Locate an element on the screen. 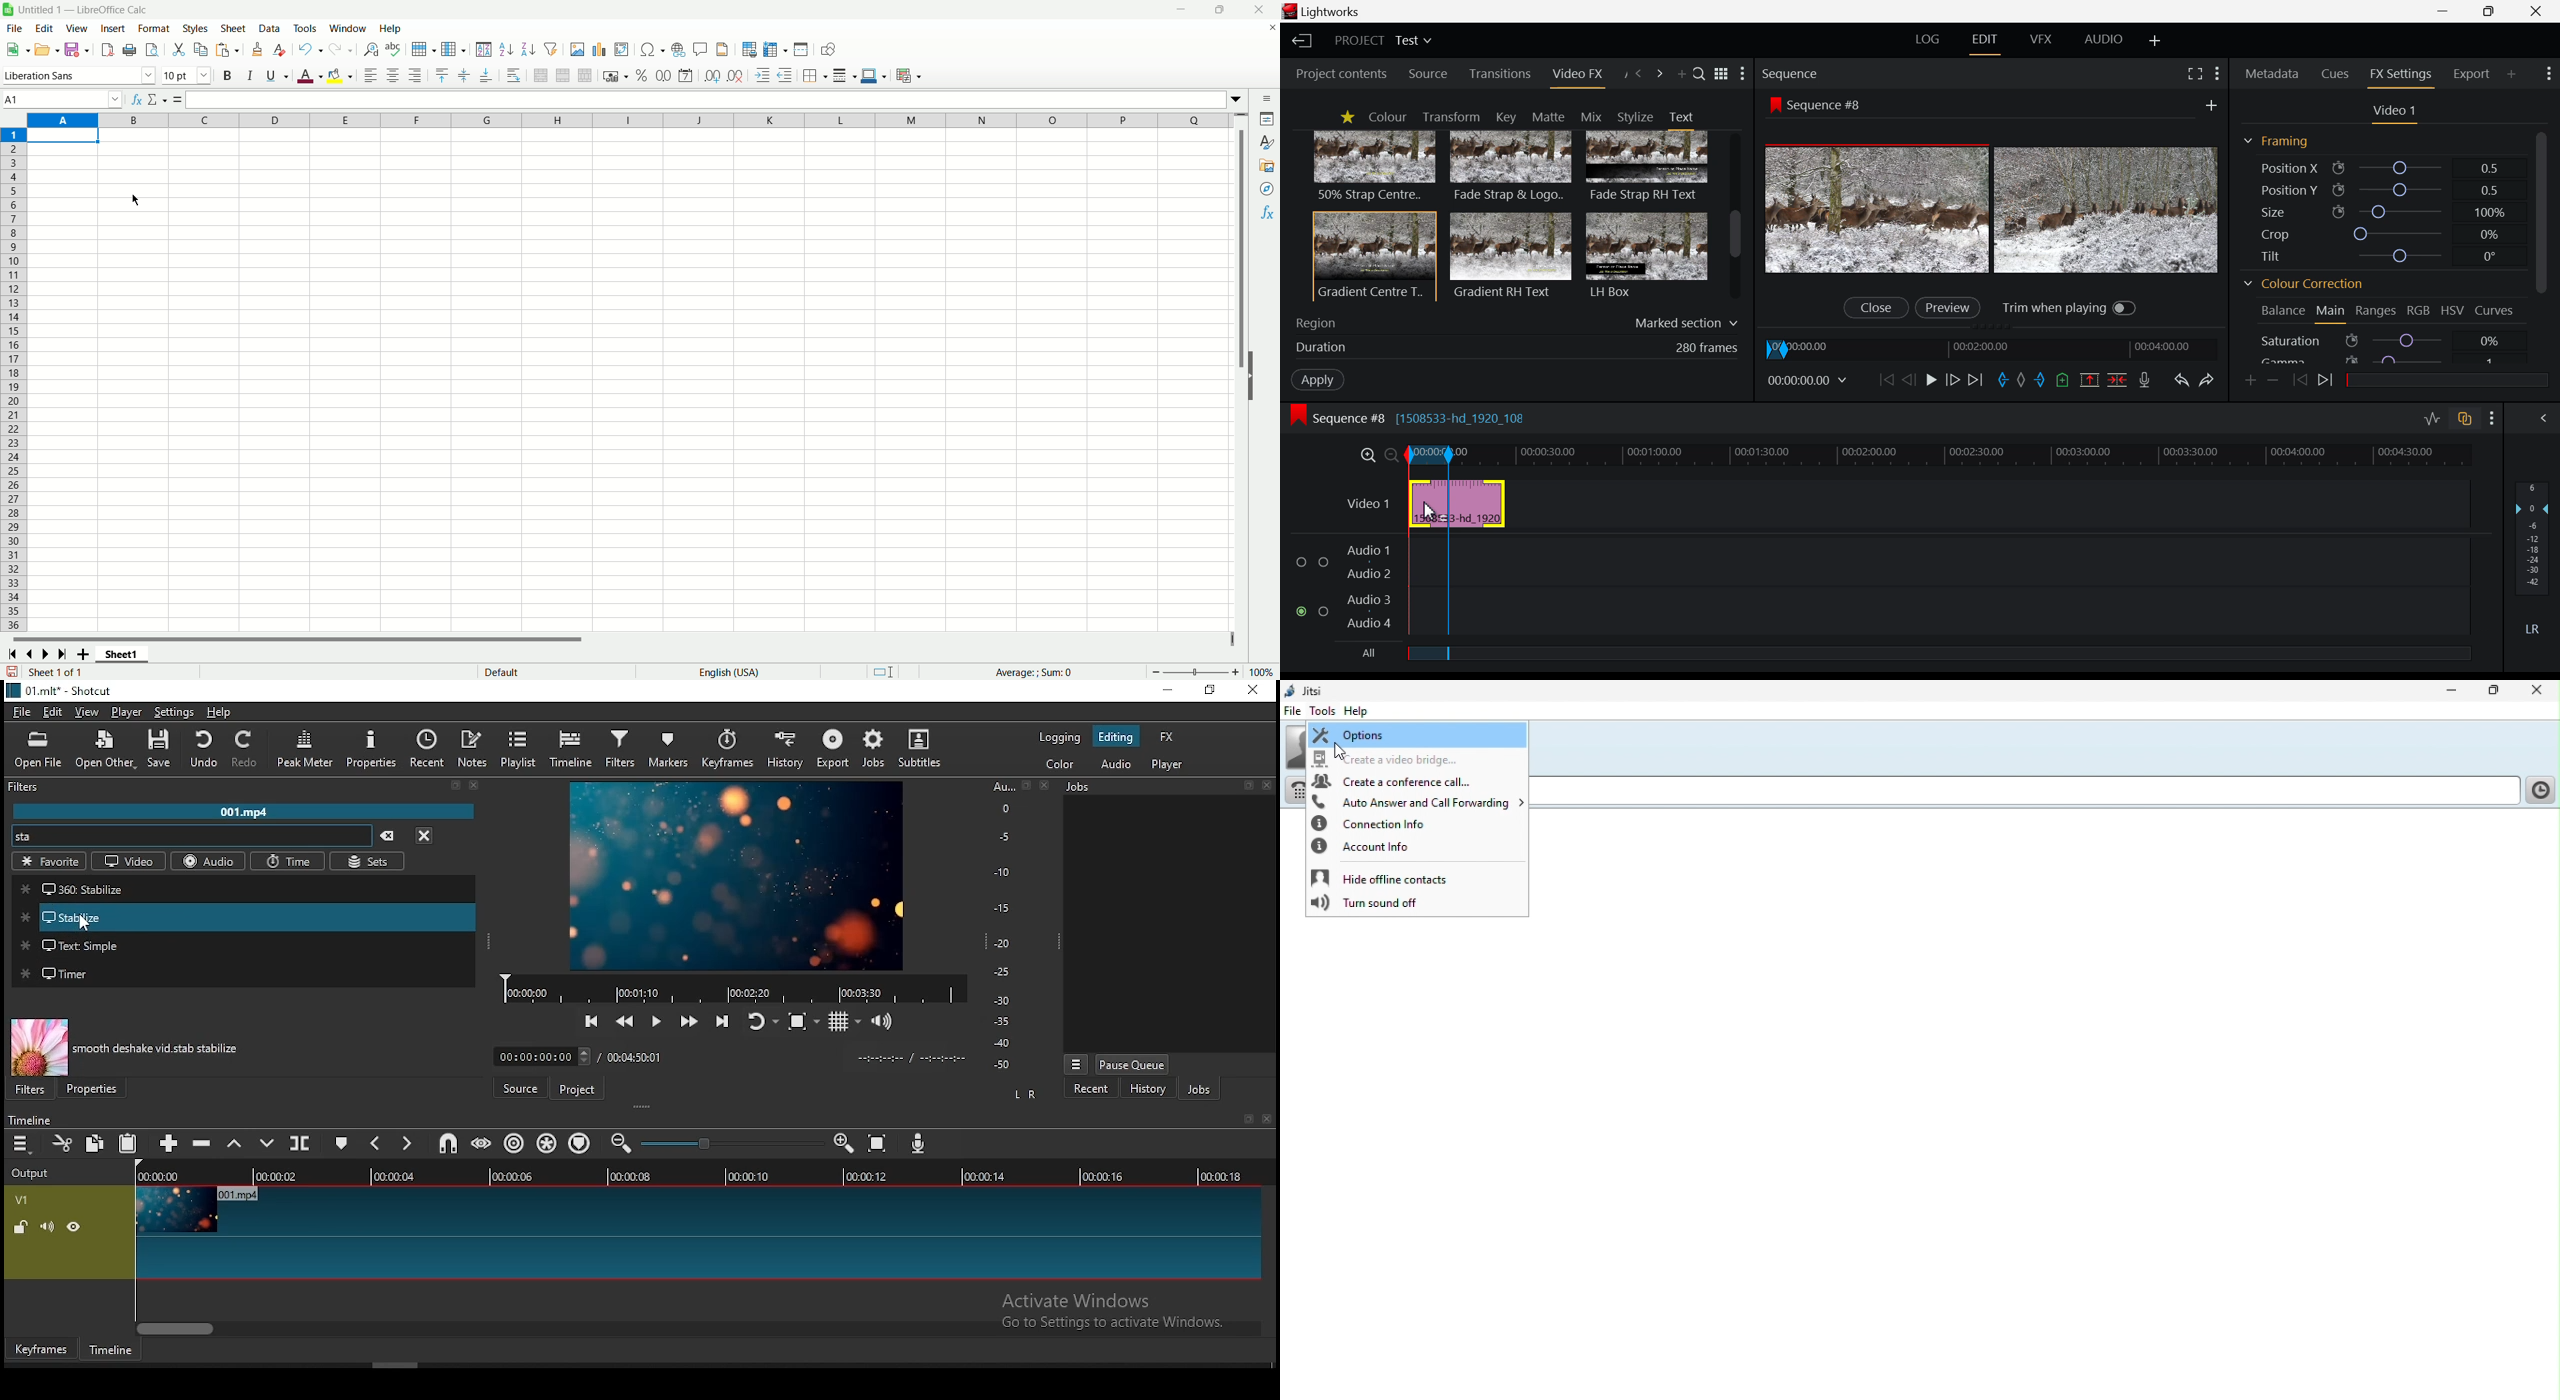  sort ascending is located at coordinates (505, 49).